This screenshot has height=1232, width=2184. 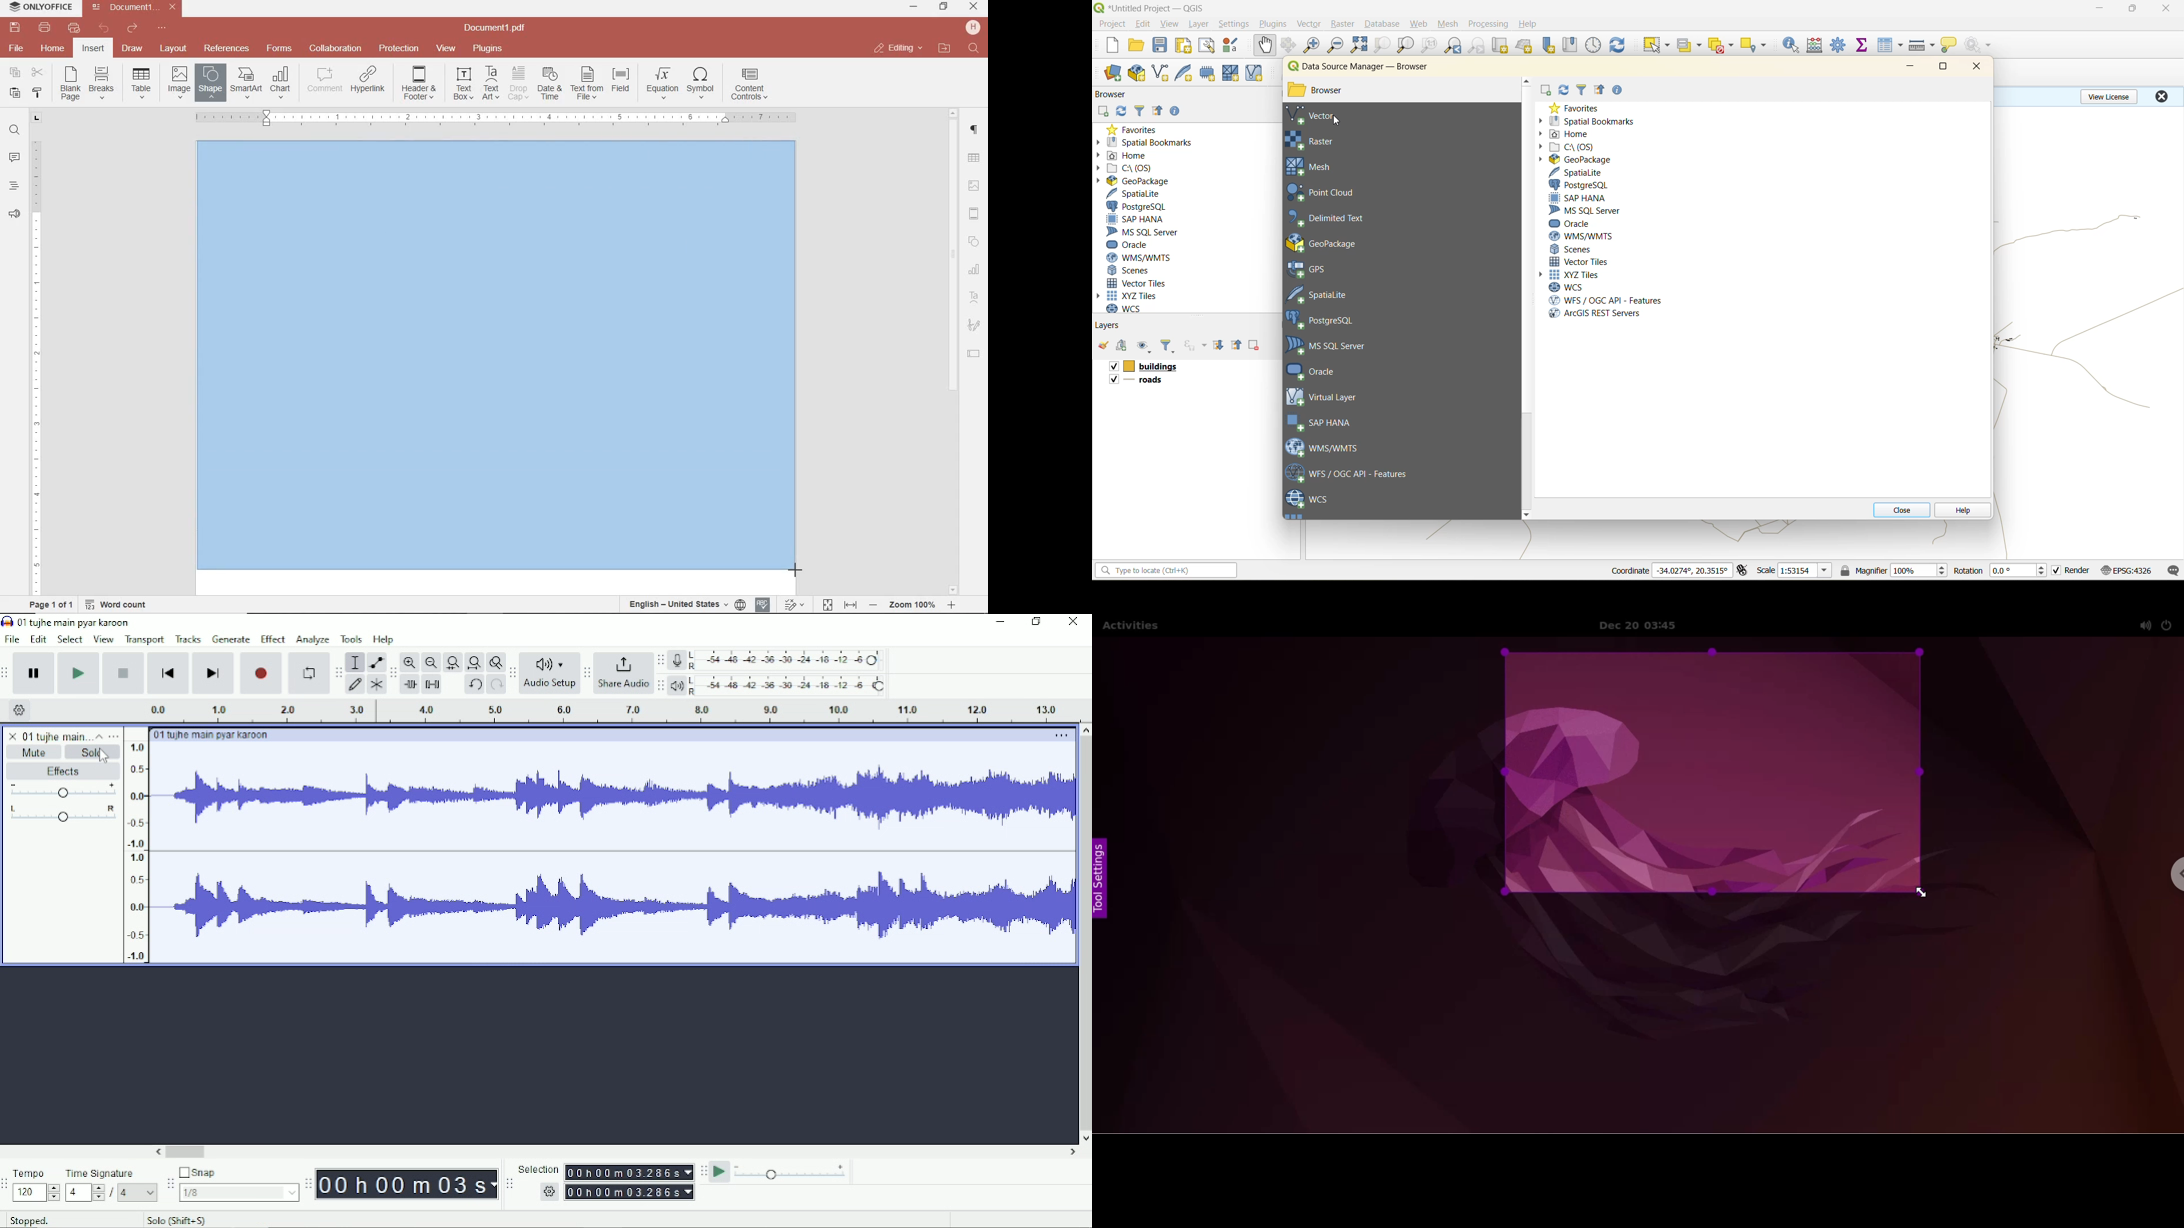 I want to click on open, so click(x=1103, y=346).